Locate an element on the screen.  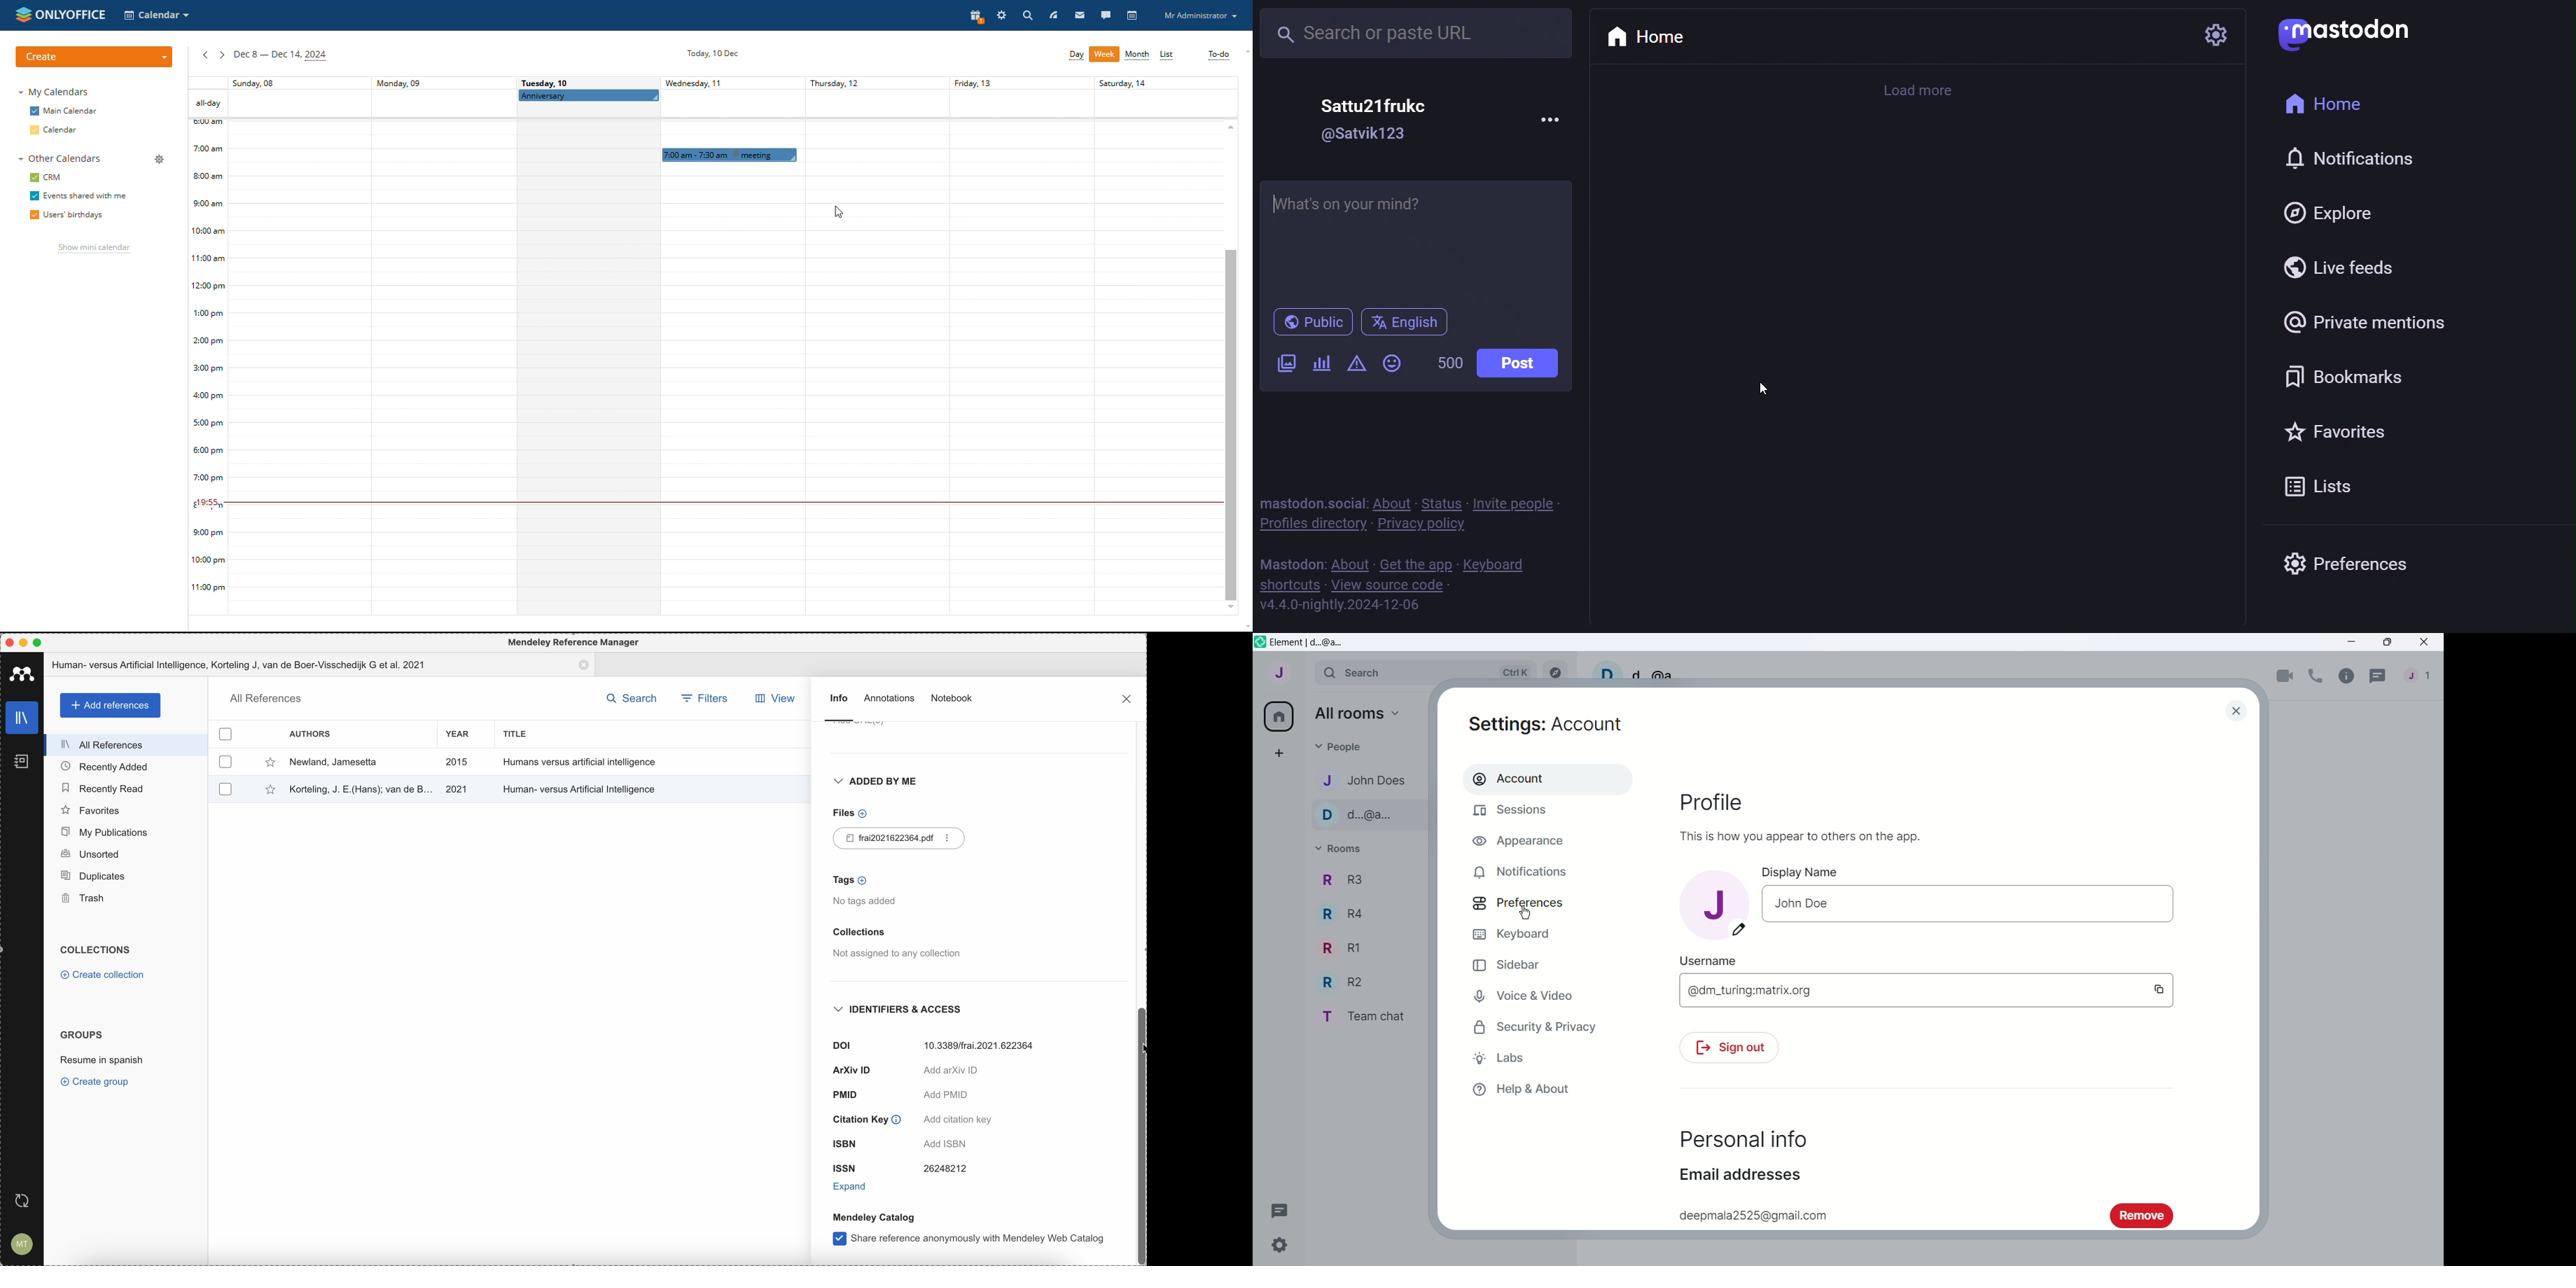
write here is located at coordinates (1416, 236).